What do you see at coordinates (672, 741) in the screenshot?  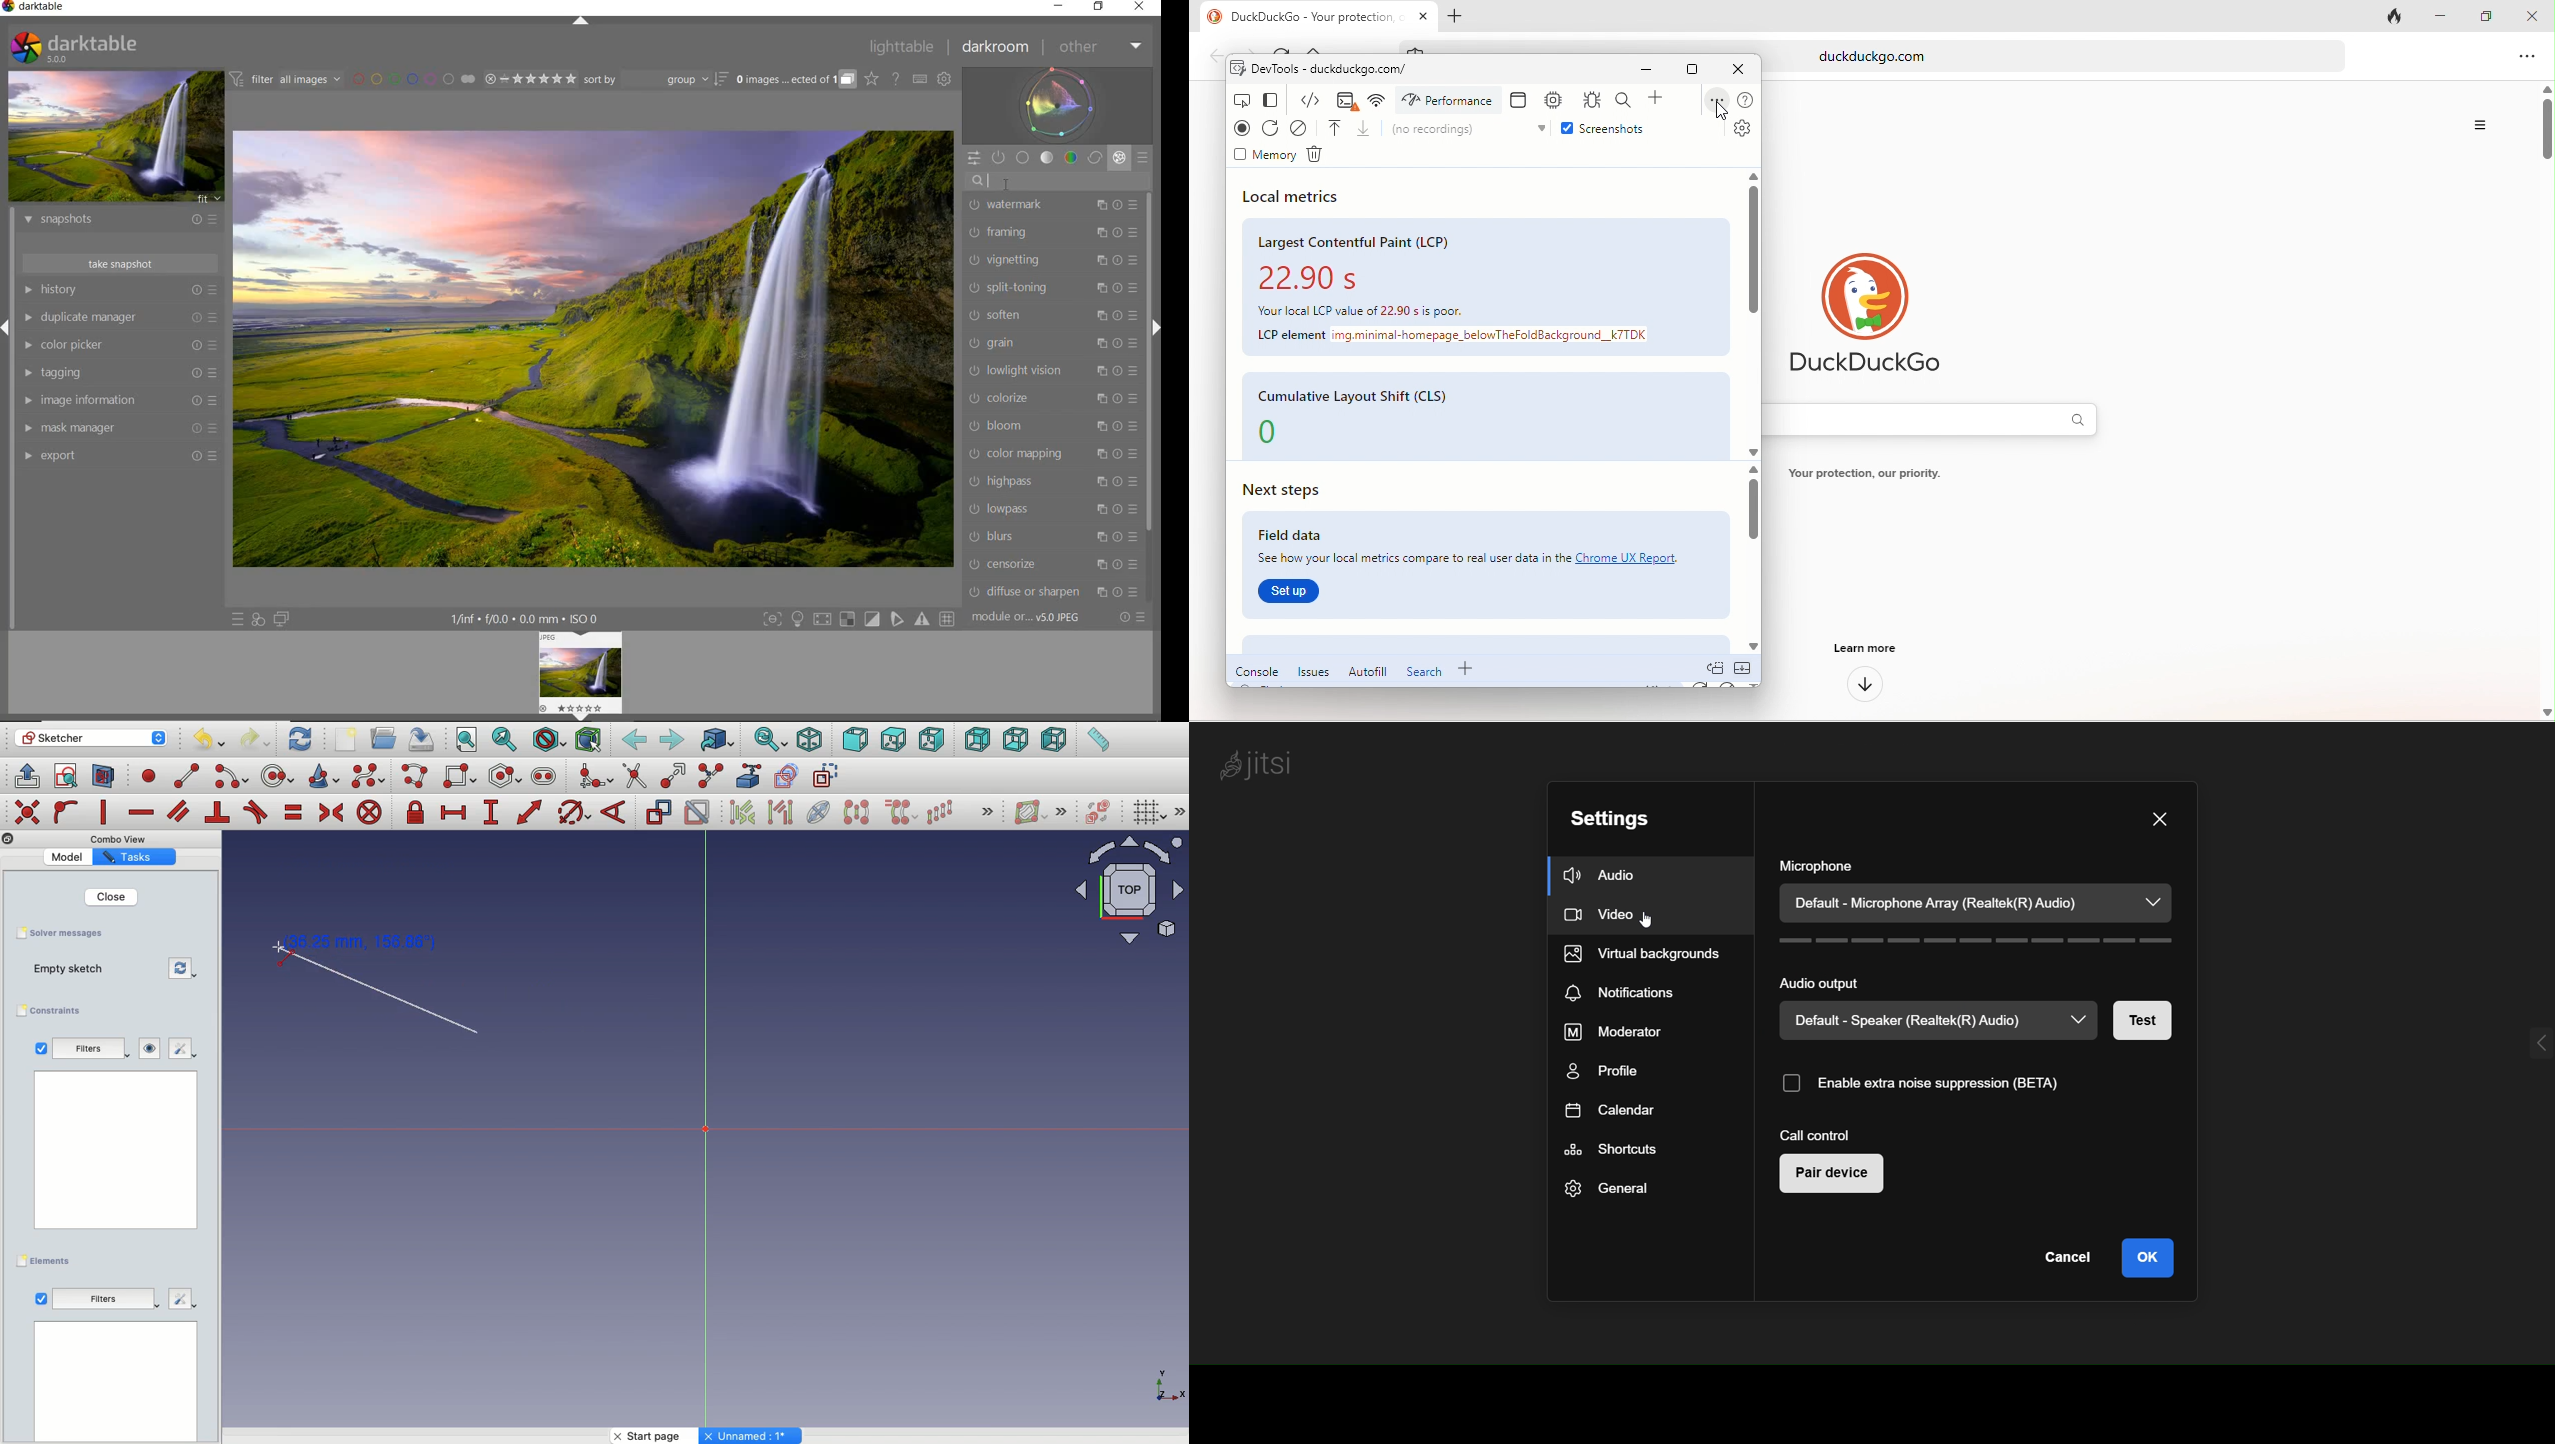 I see `Forward` at bounding box center [672, 741].